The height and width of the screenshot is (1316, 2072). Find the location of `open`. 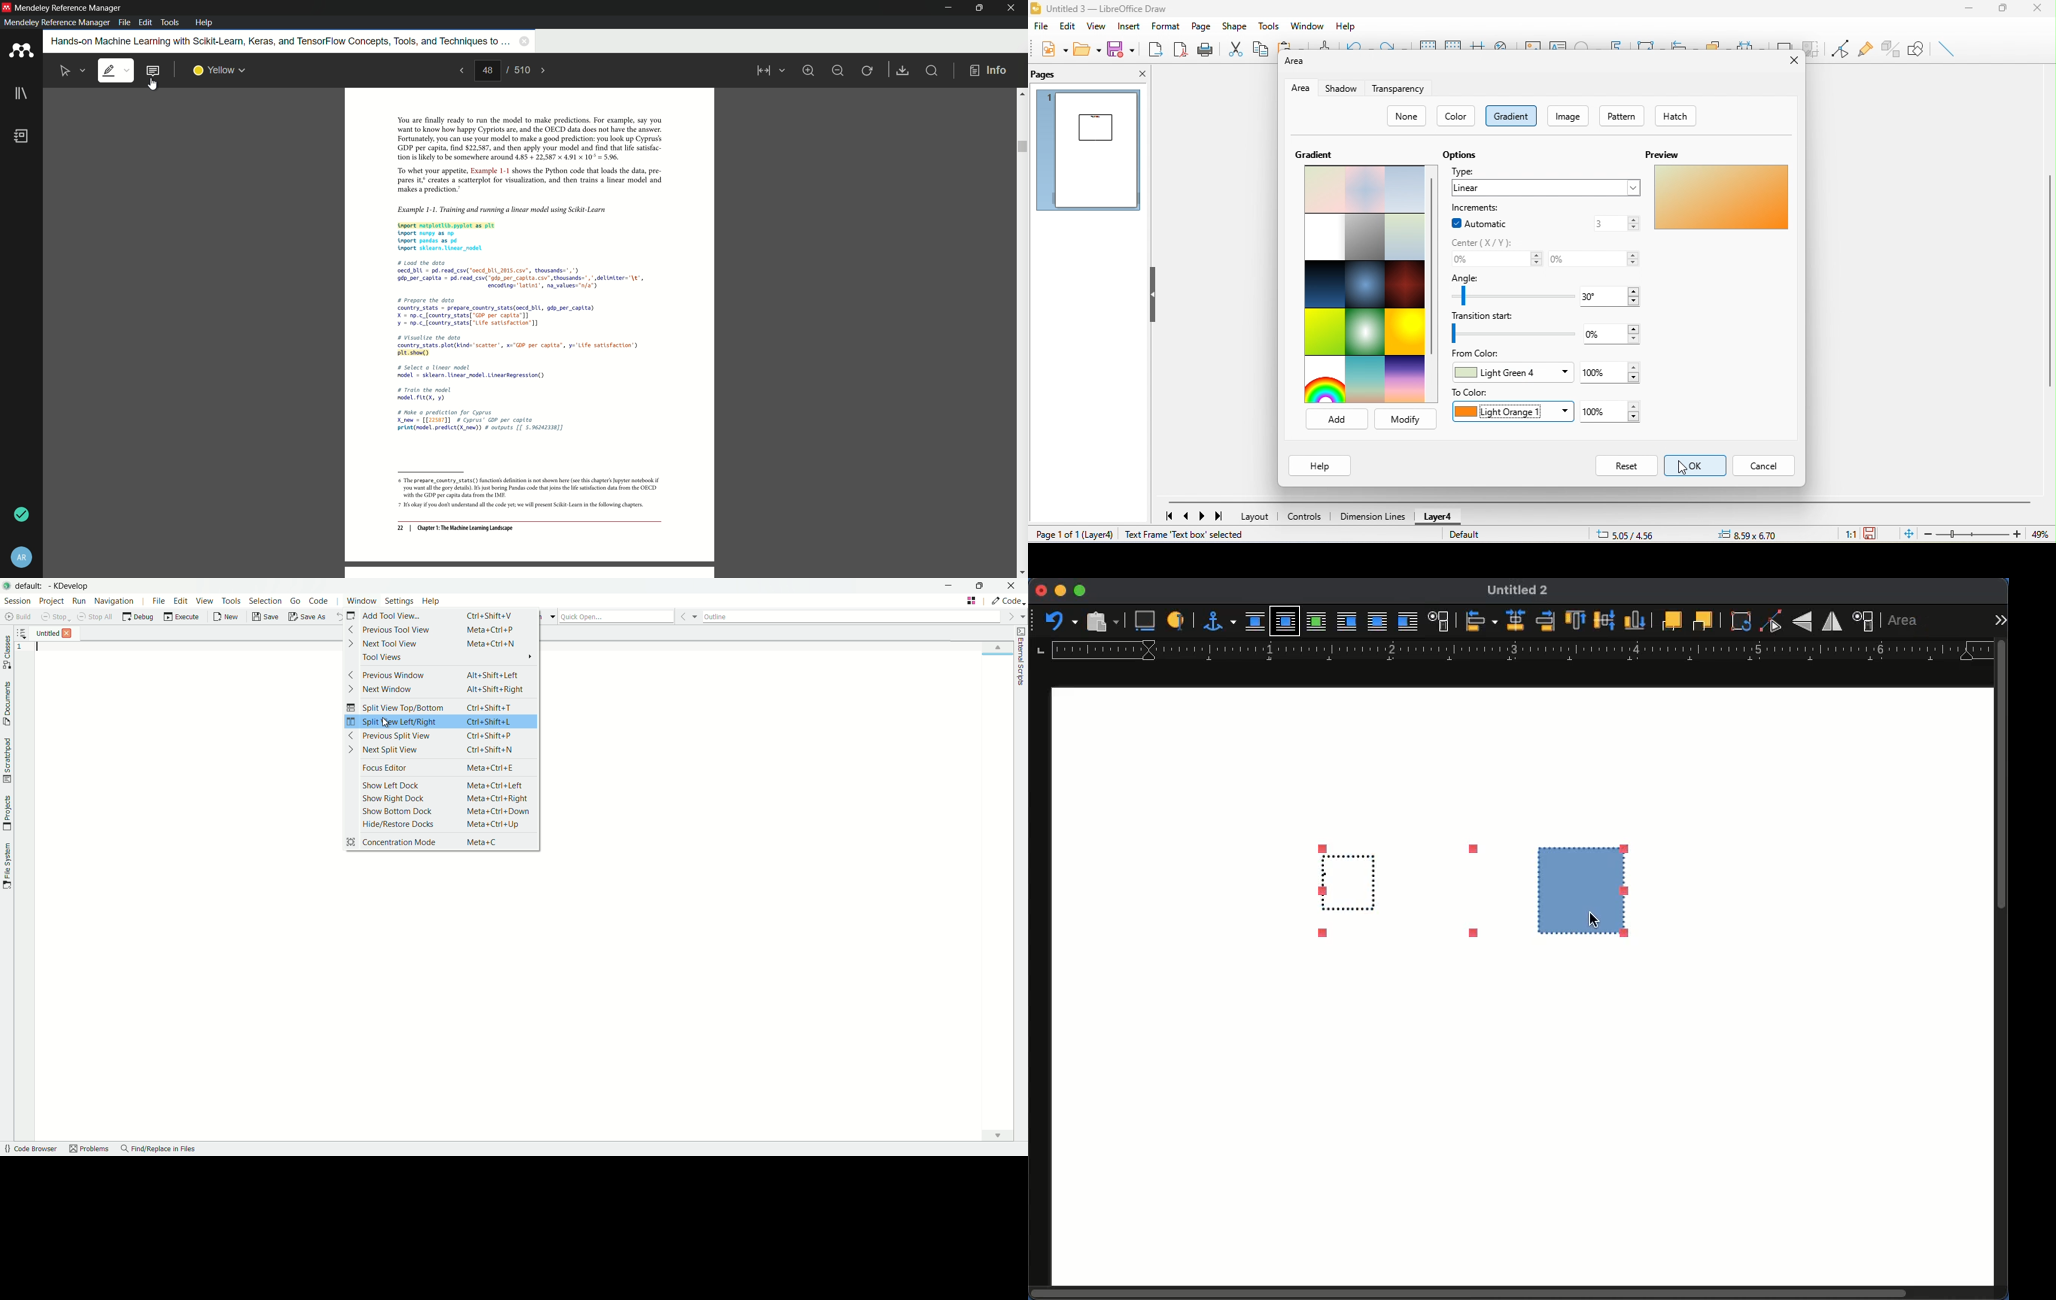

open is located at coordinates (1089, 48).